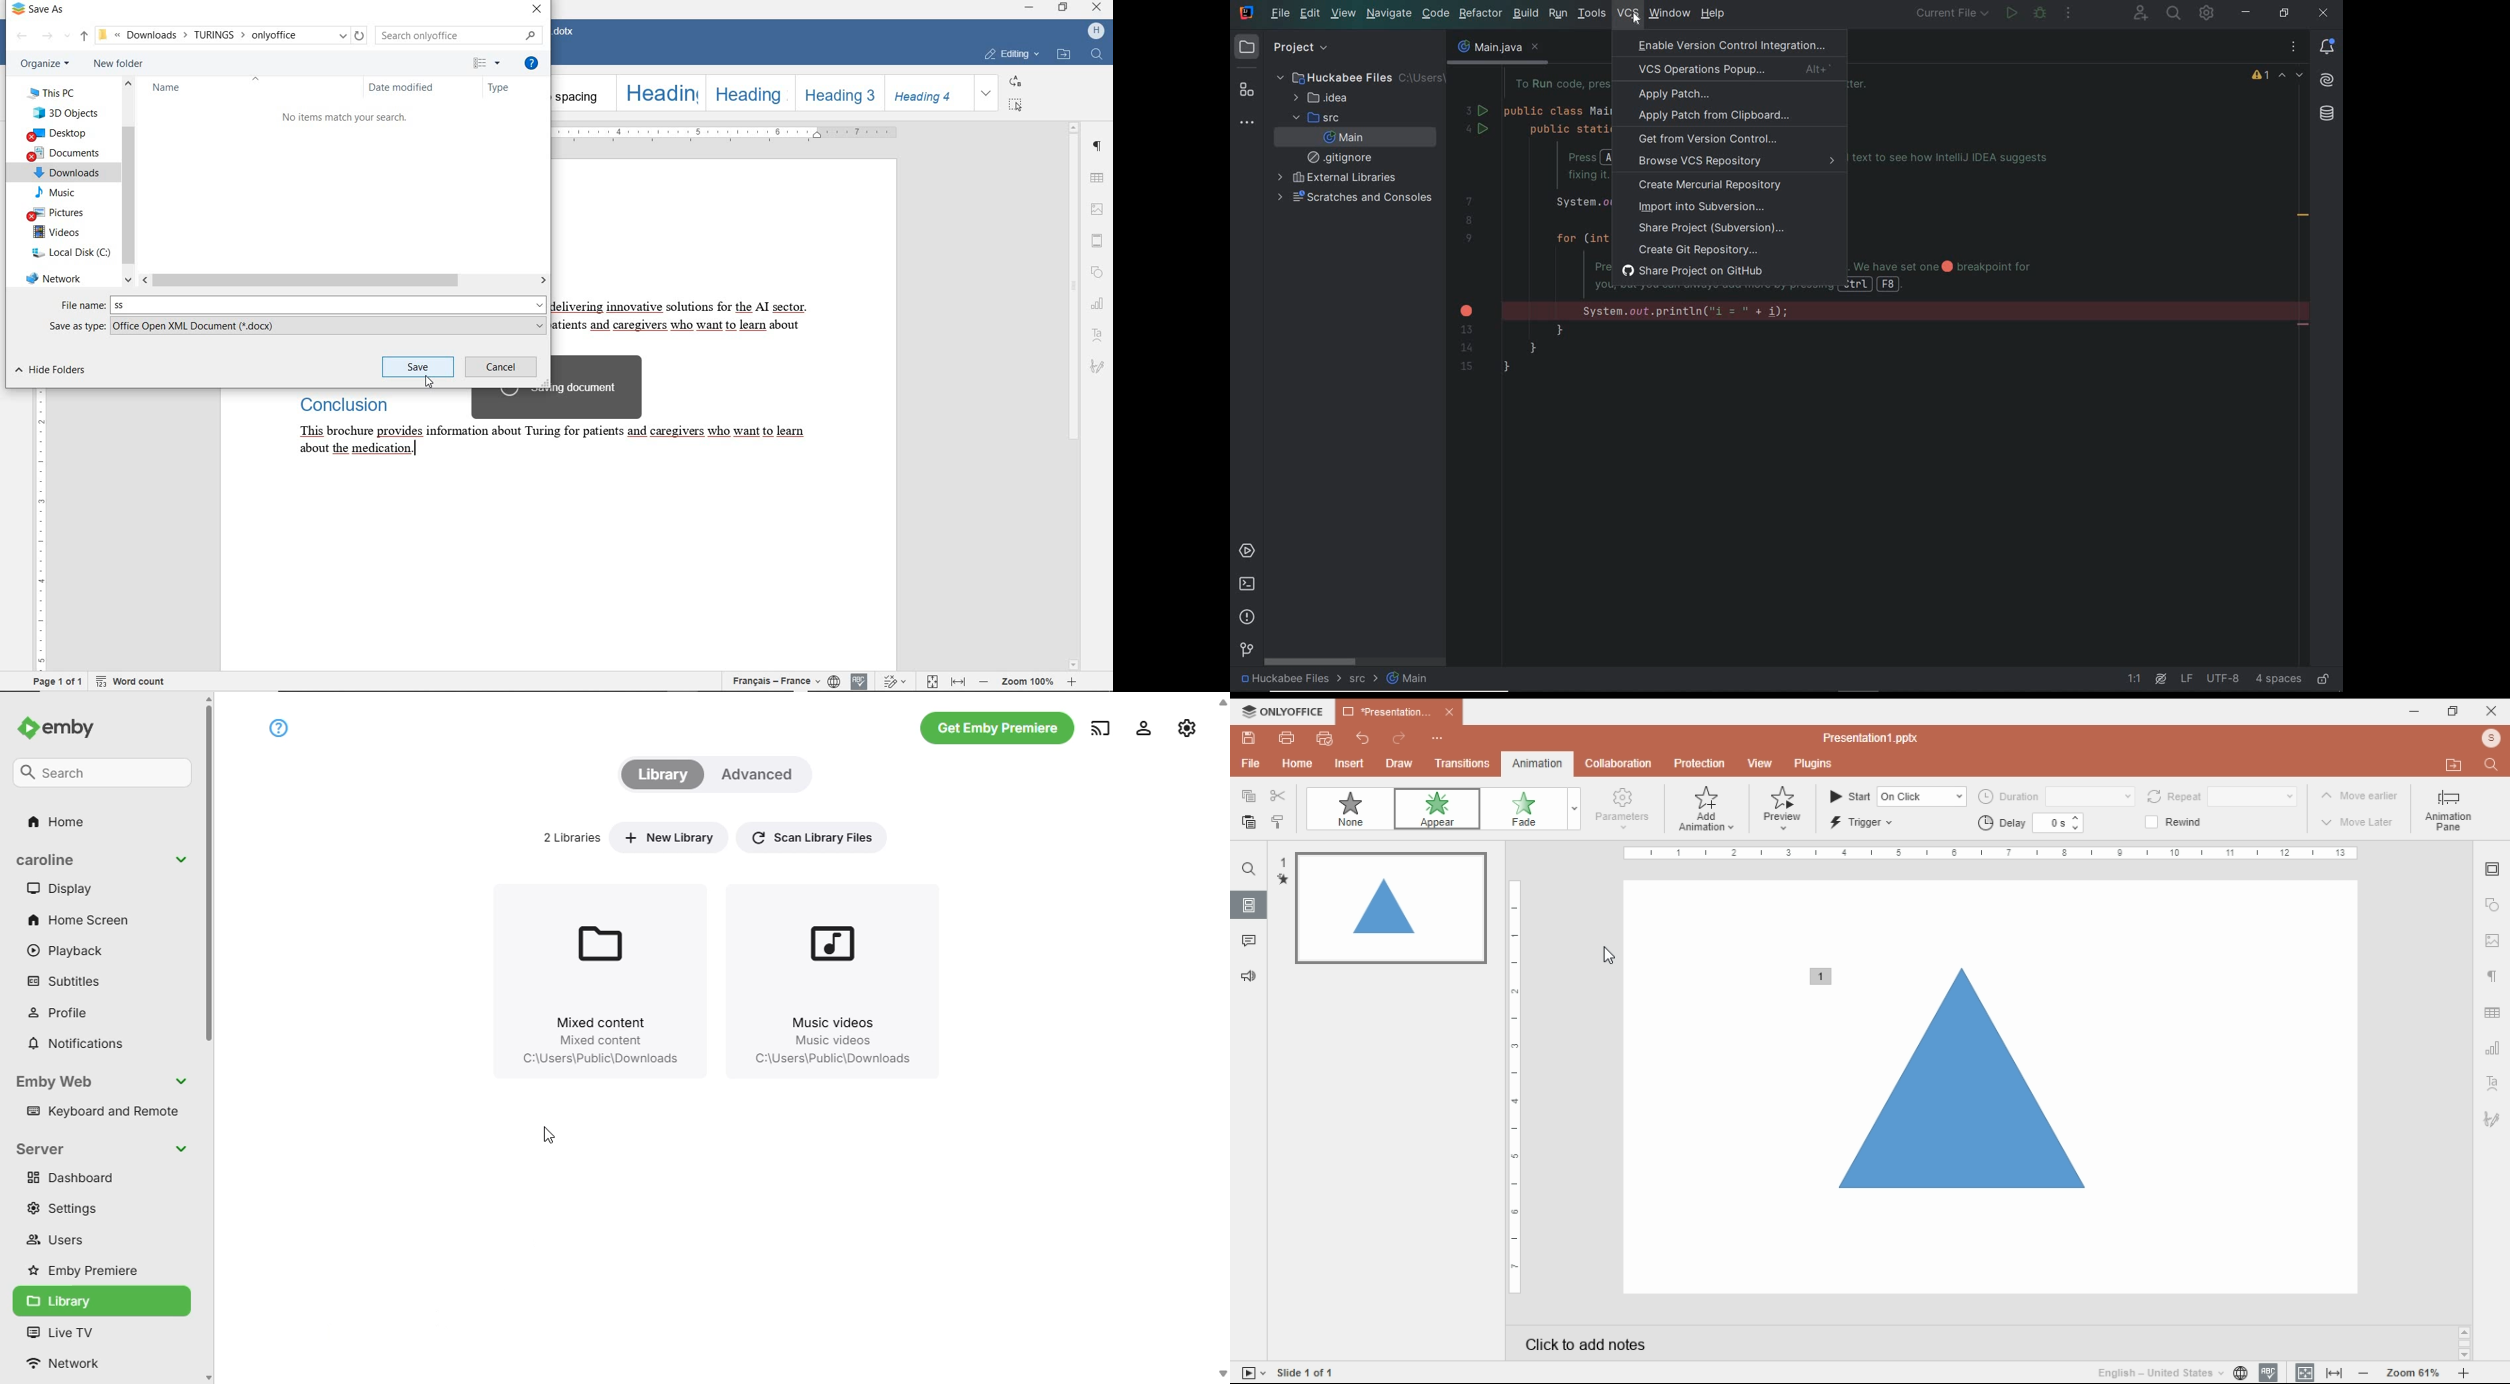  Describe the element at coordinates (1344, 15) in the screenshot. I see `view` at that location.